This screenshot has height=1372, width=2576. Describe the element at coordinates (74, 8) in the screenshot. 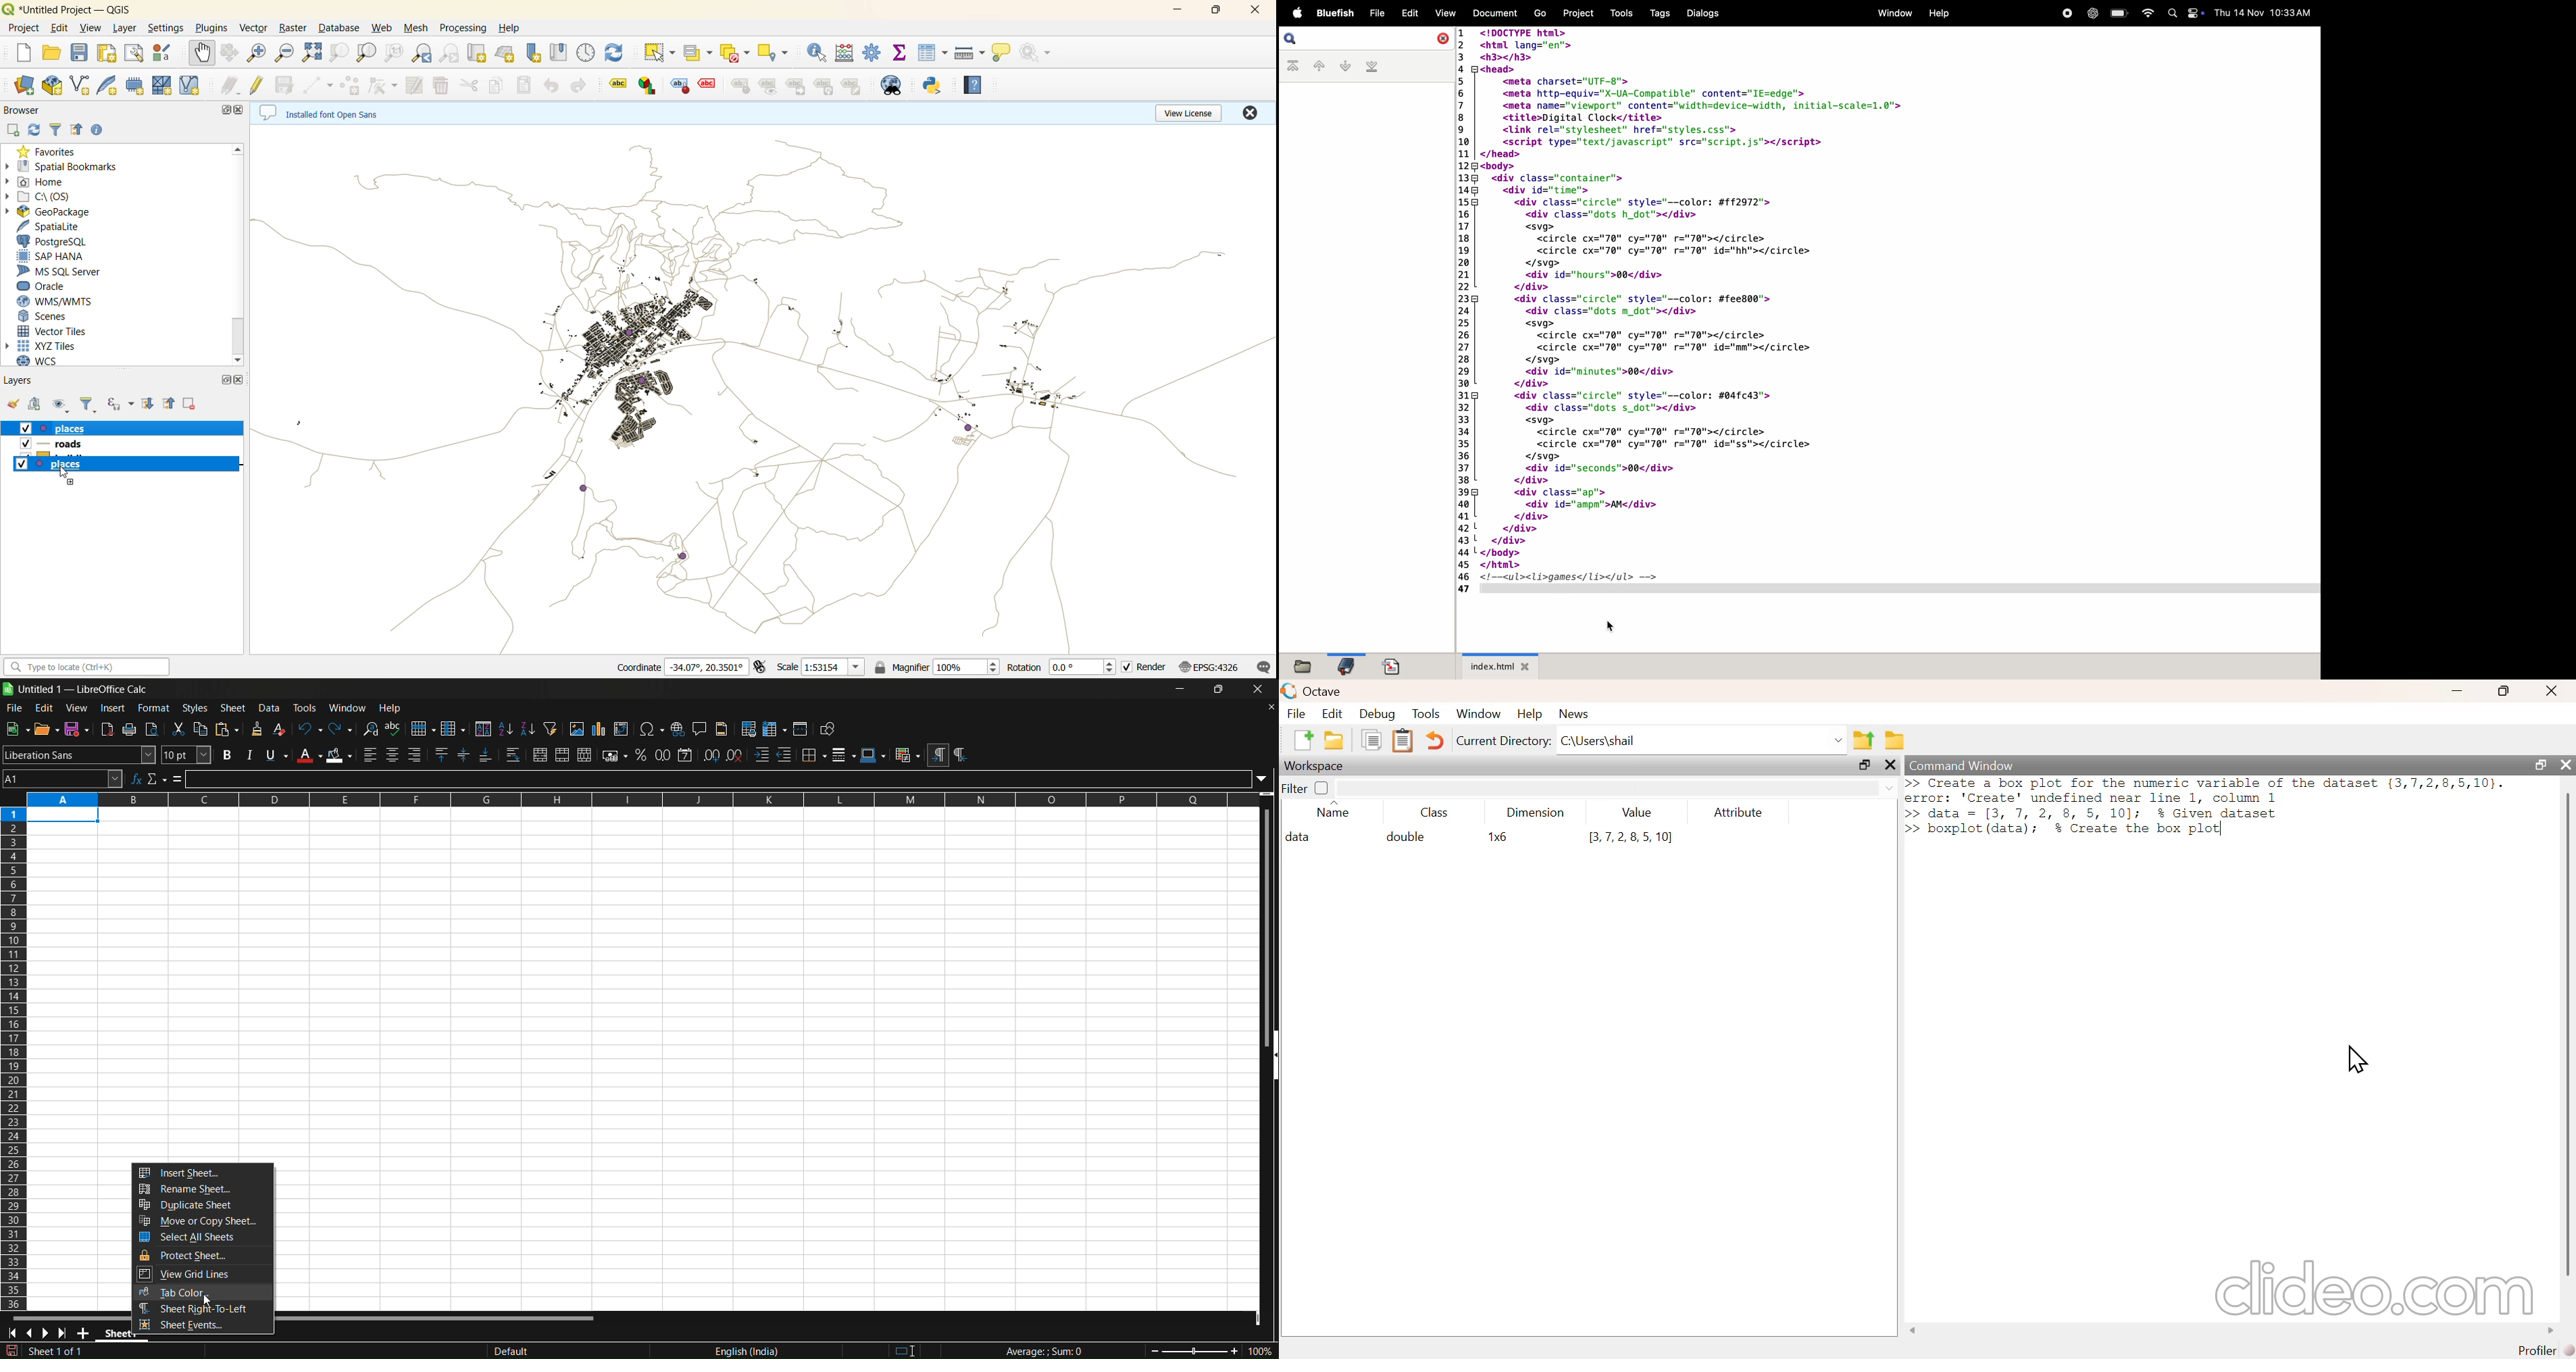

I see `file name and app name` at that location.